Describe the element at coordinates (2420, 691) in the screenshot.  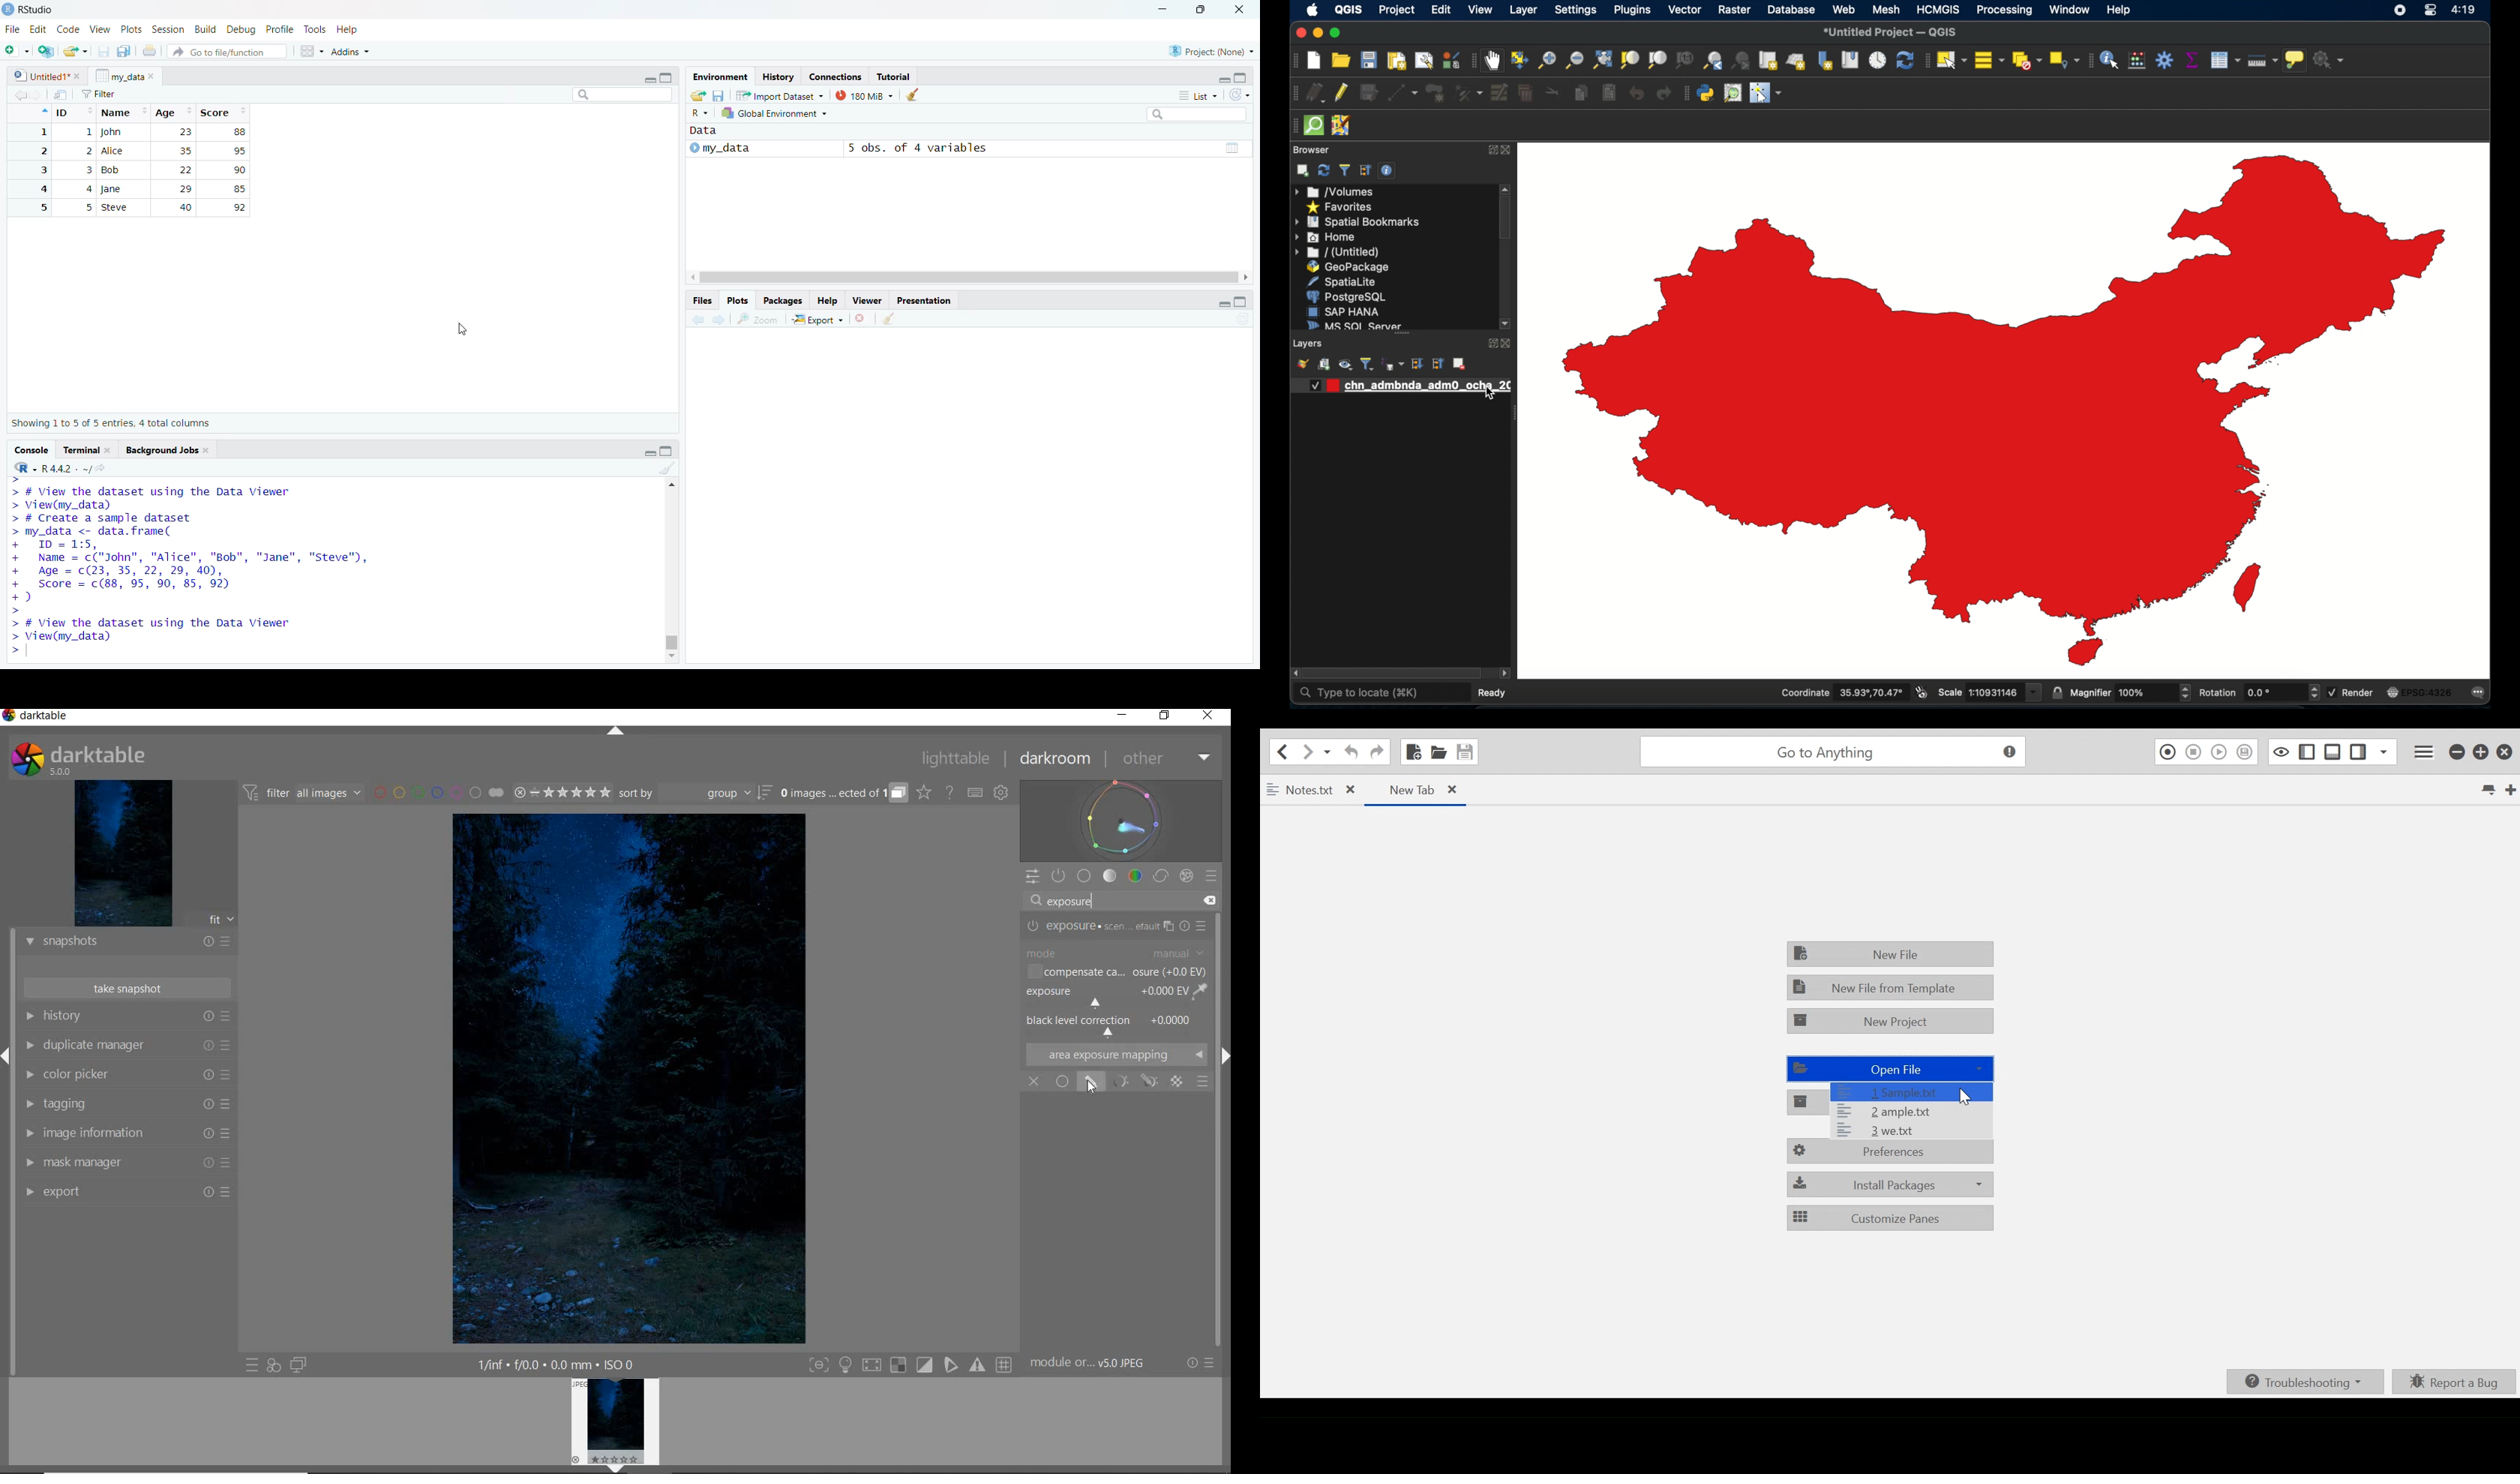
I see `EPSG:4326` at that location.